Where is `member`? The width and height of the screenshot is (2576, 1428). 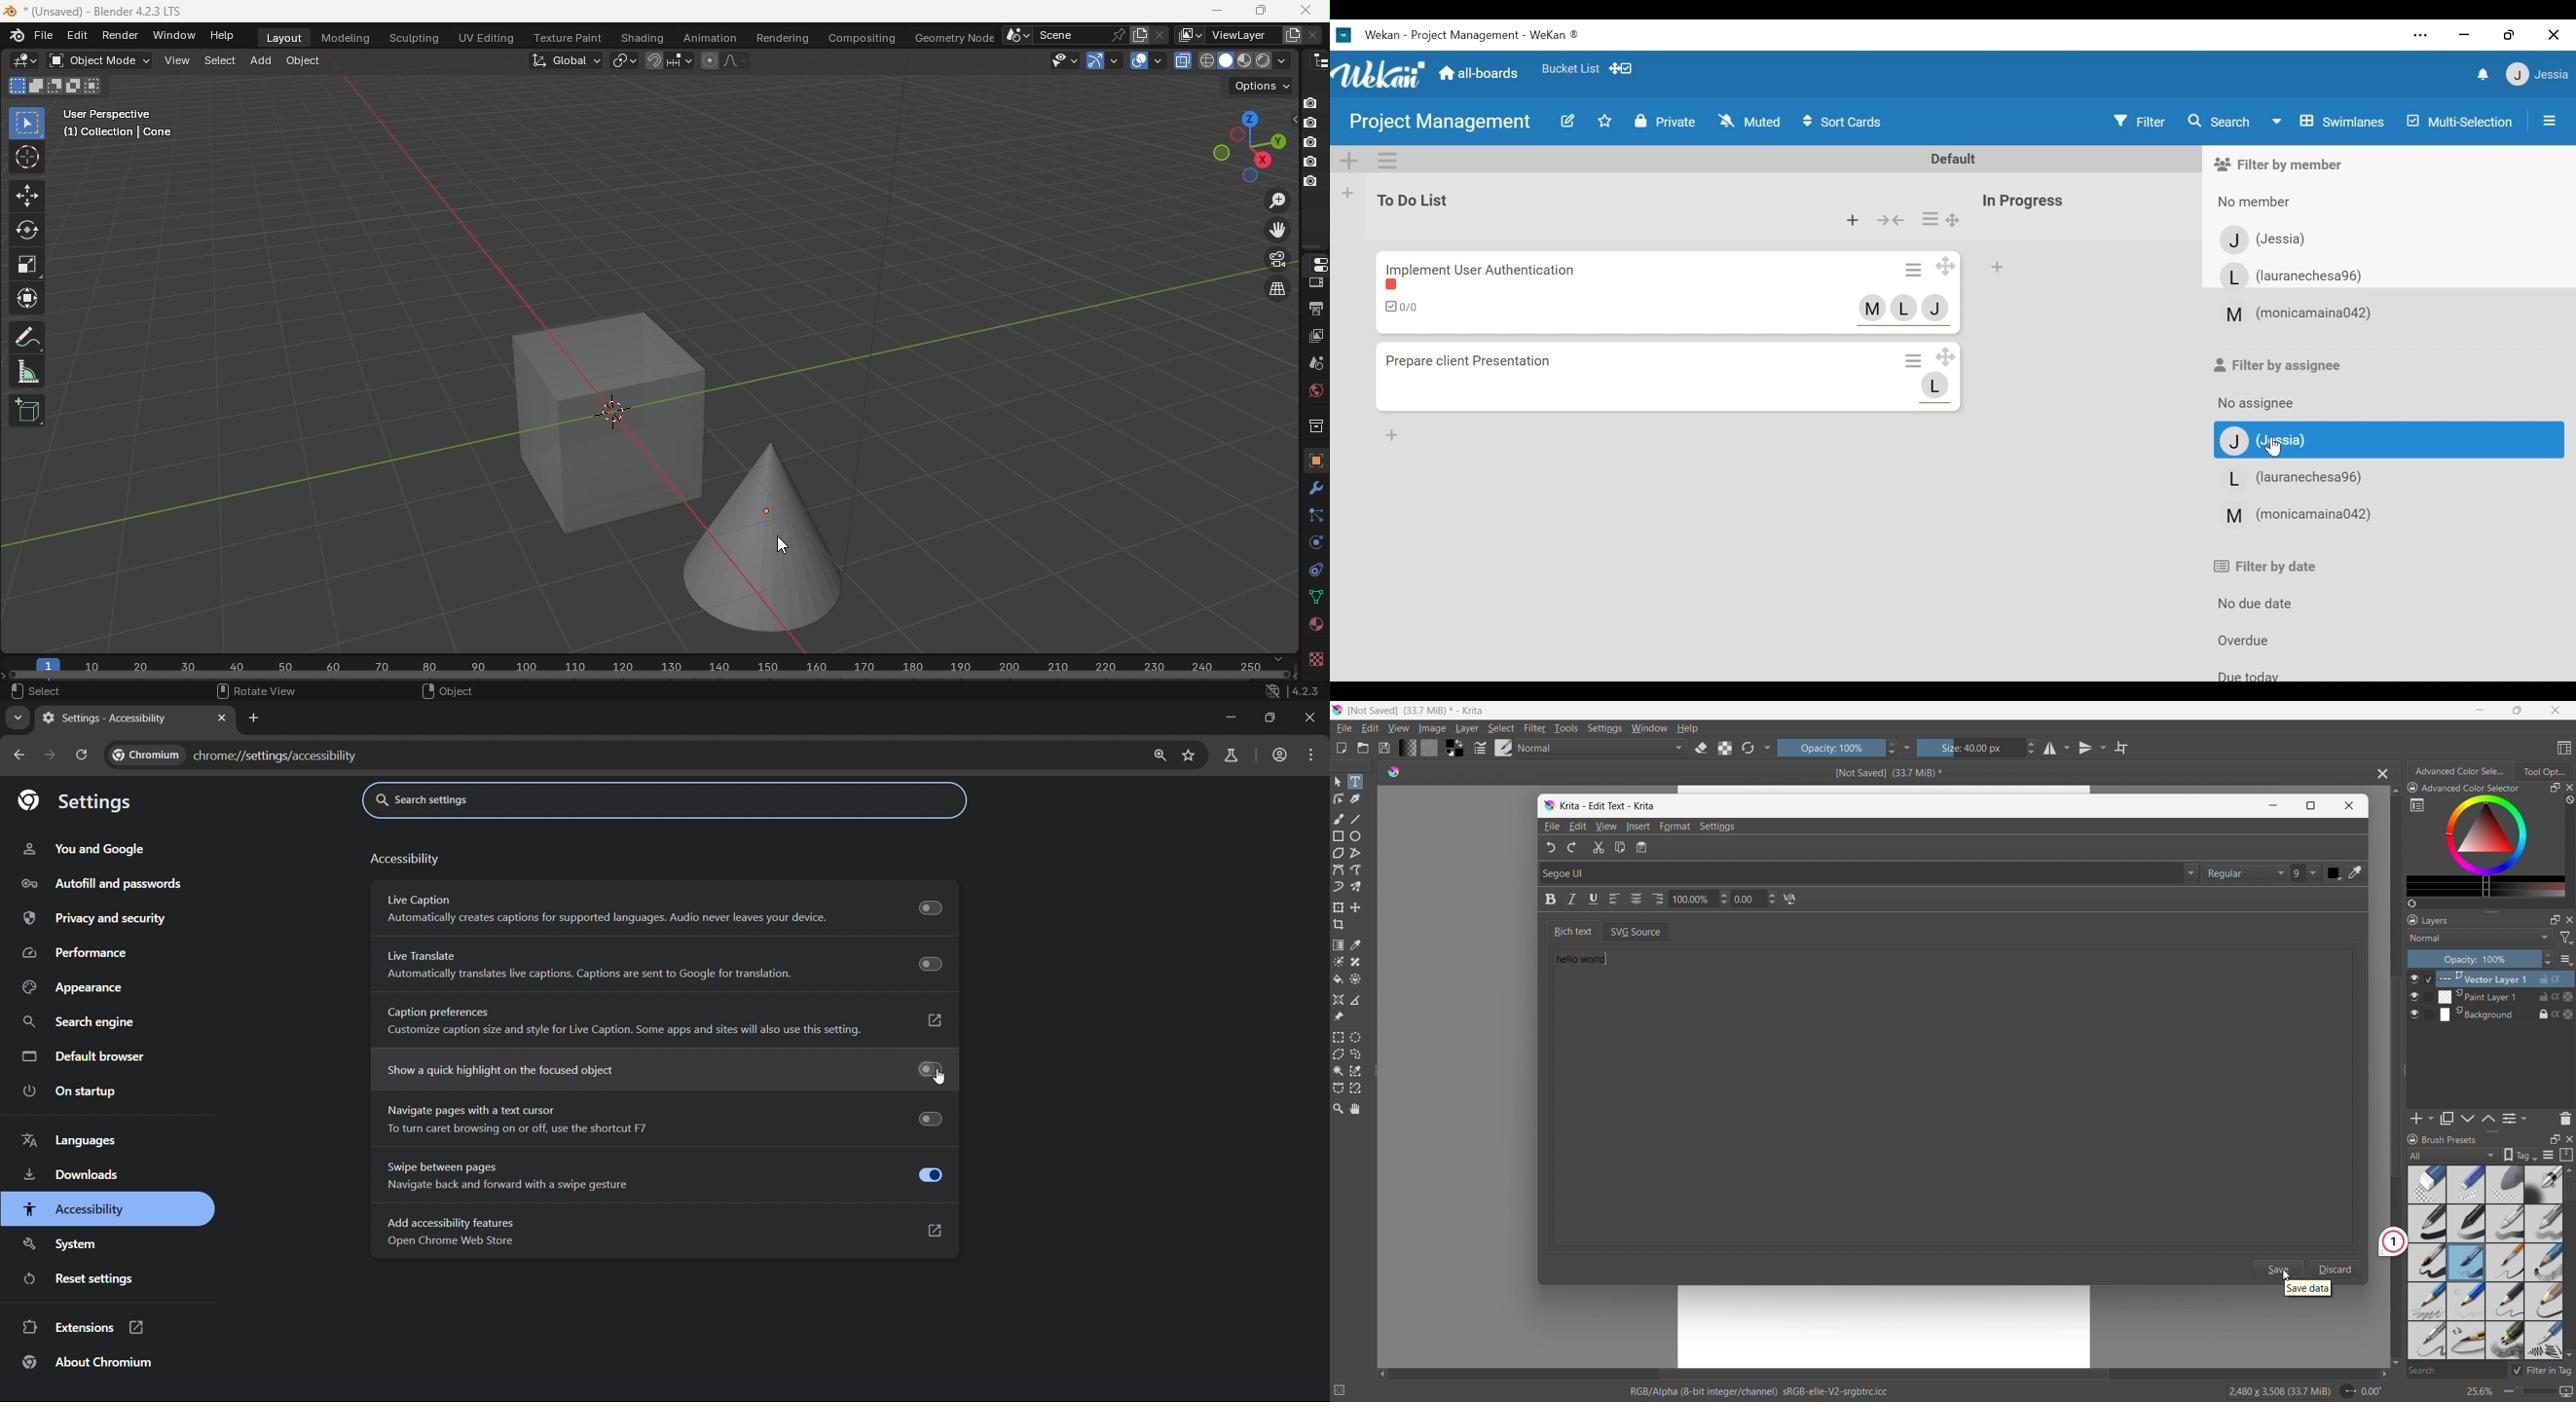 member is located at coordinates (1906, 306).